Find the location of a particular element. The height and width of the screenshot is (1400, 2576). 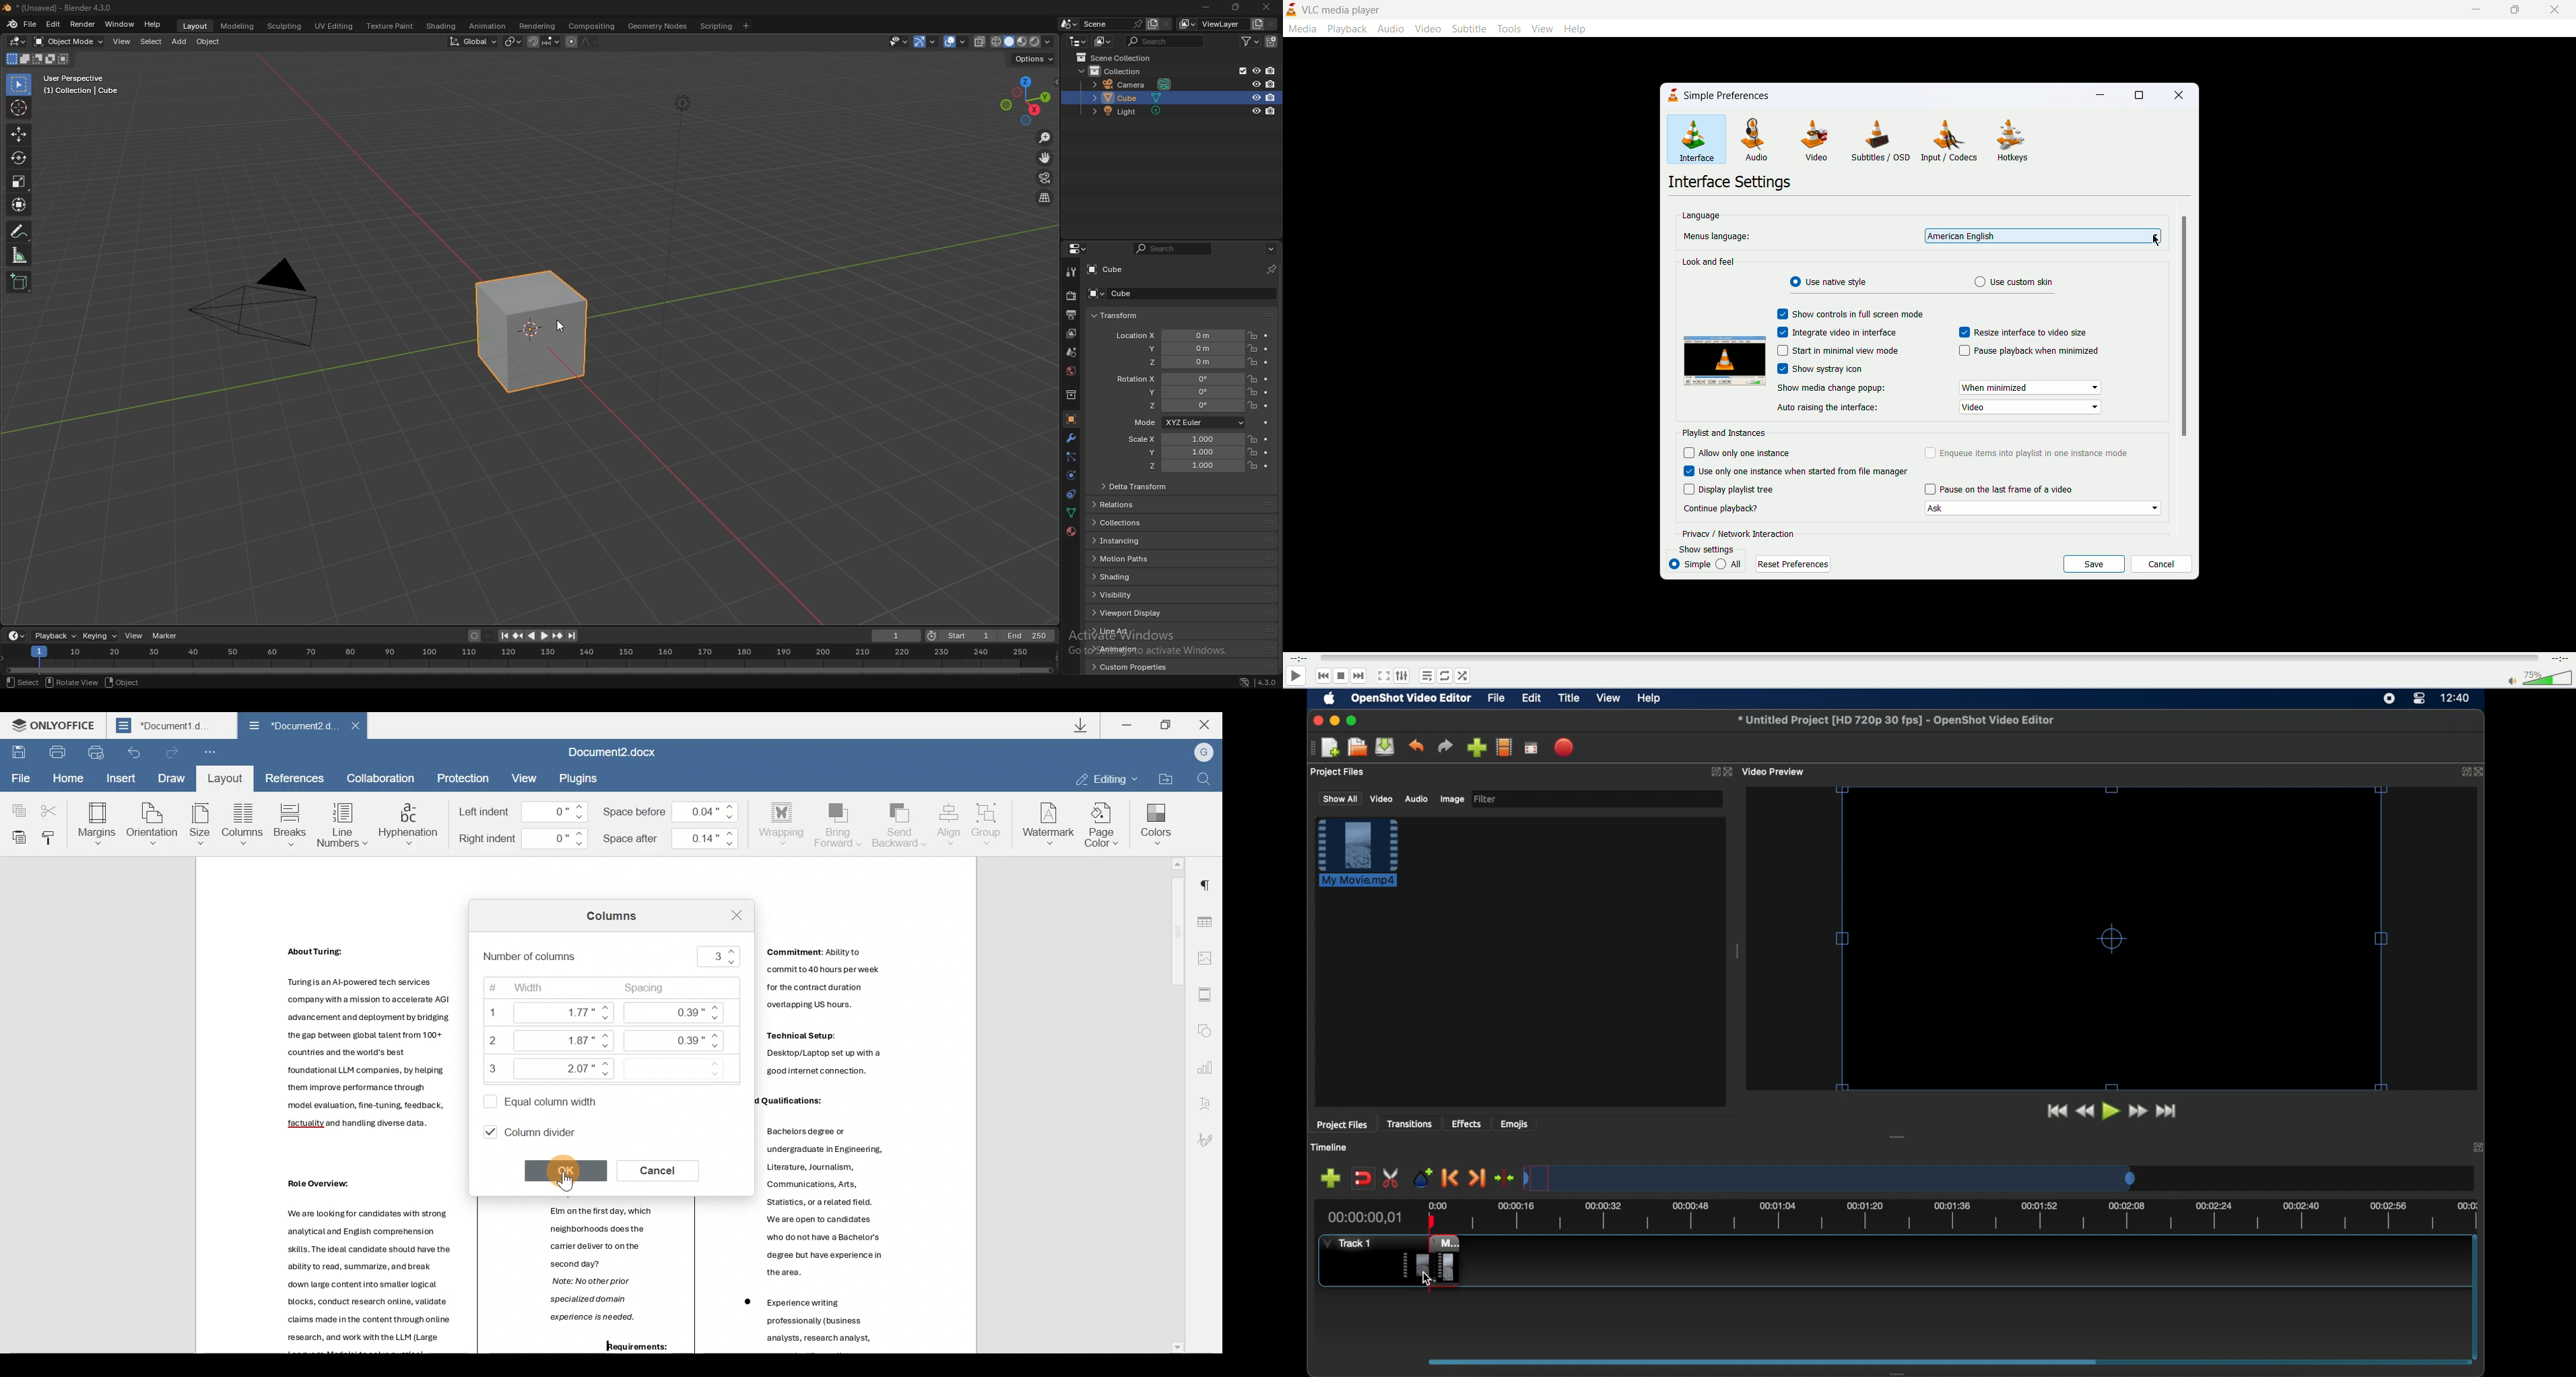

Close is located at coordinates (360, 727).